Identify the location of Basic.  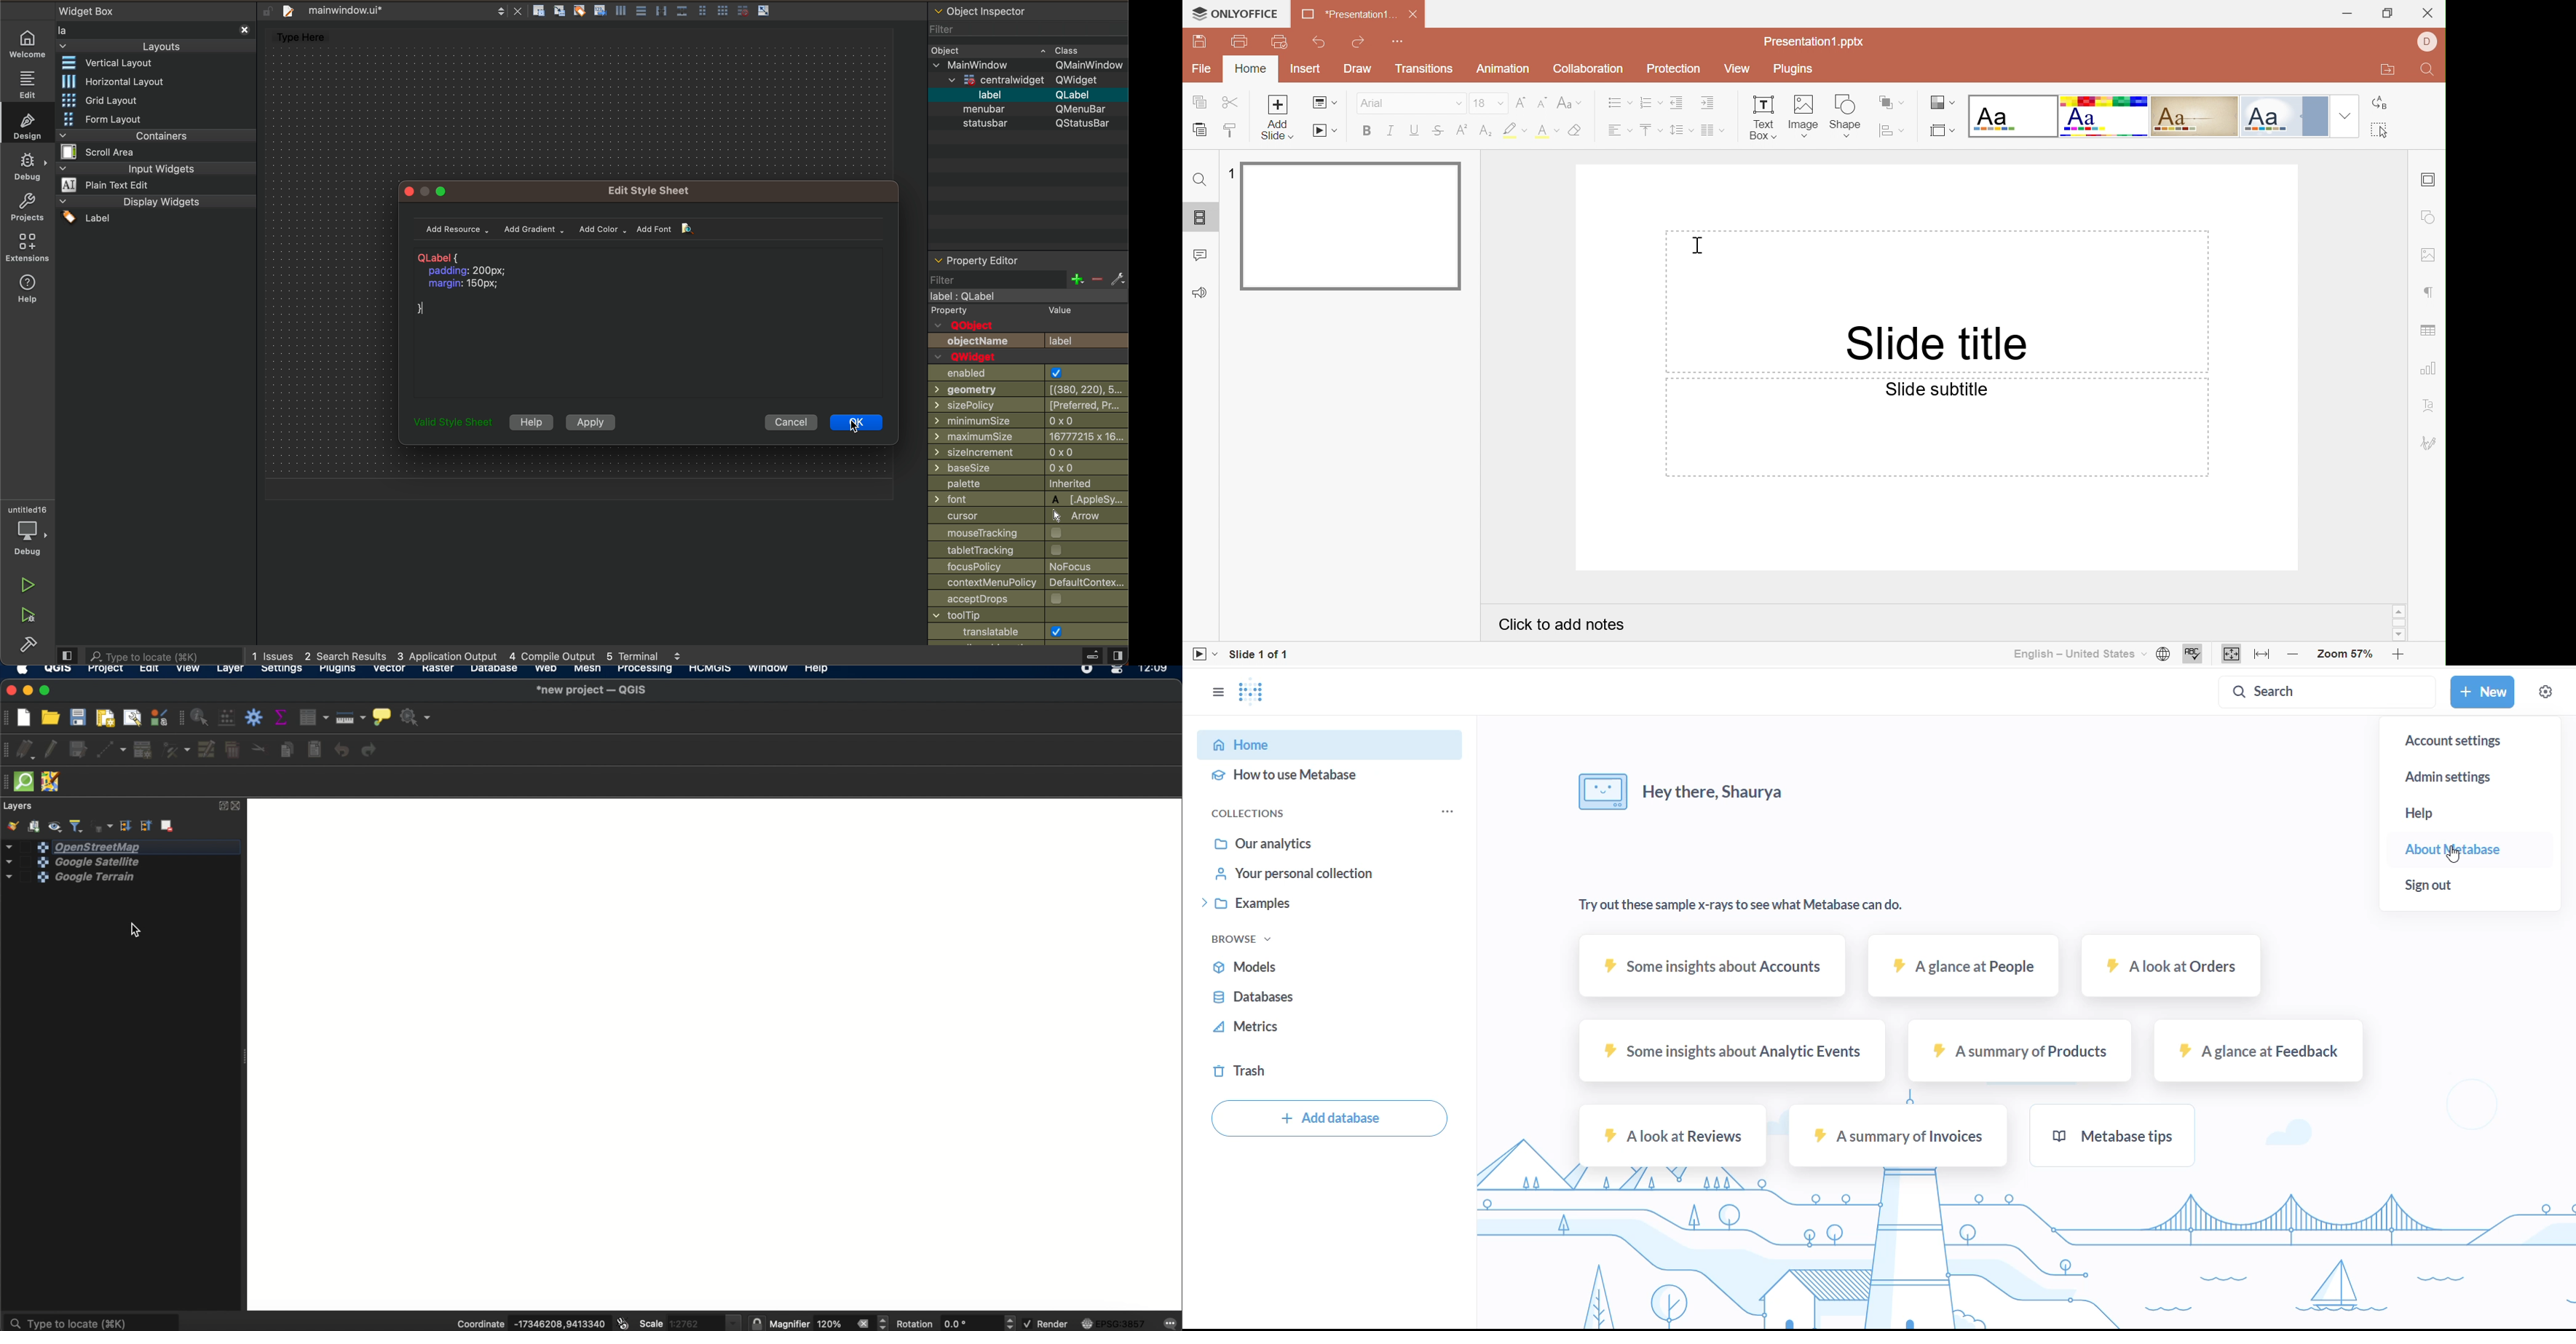
(2107, 118).